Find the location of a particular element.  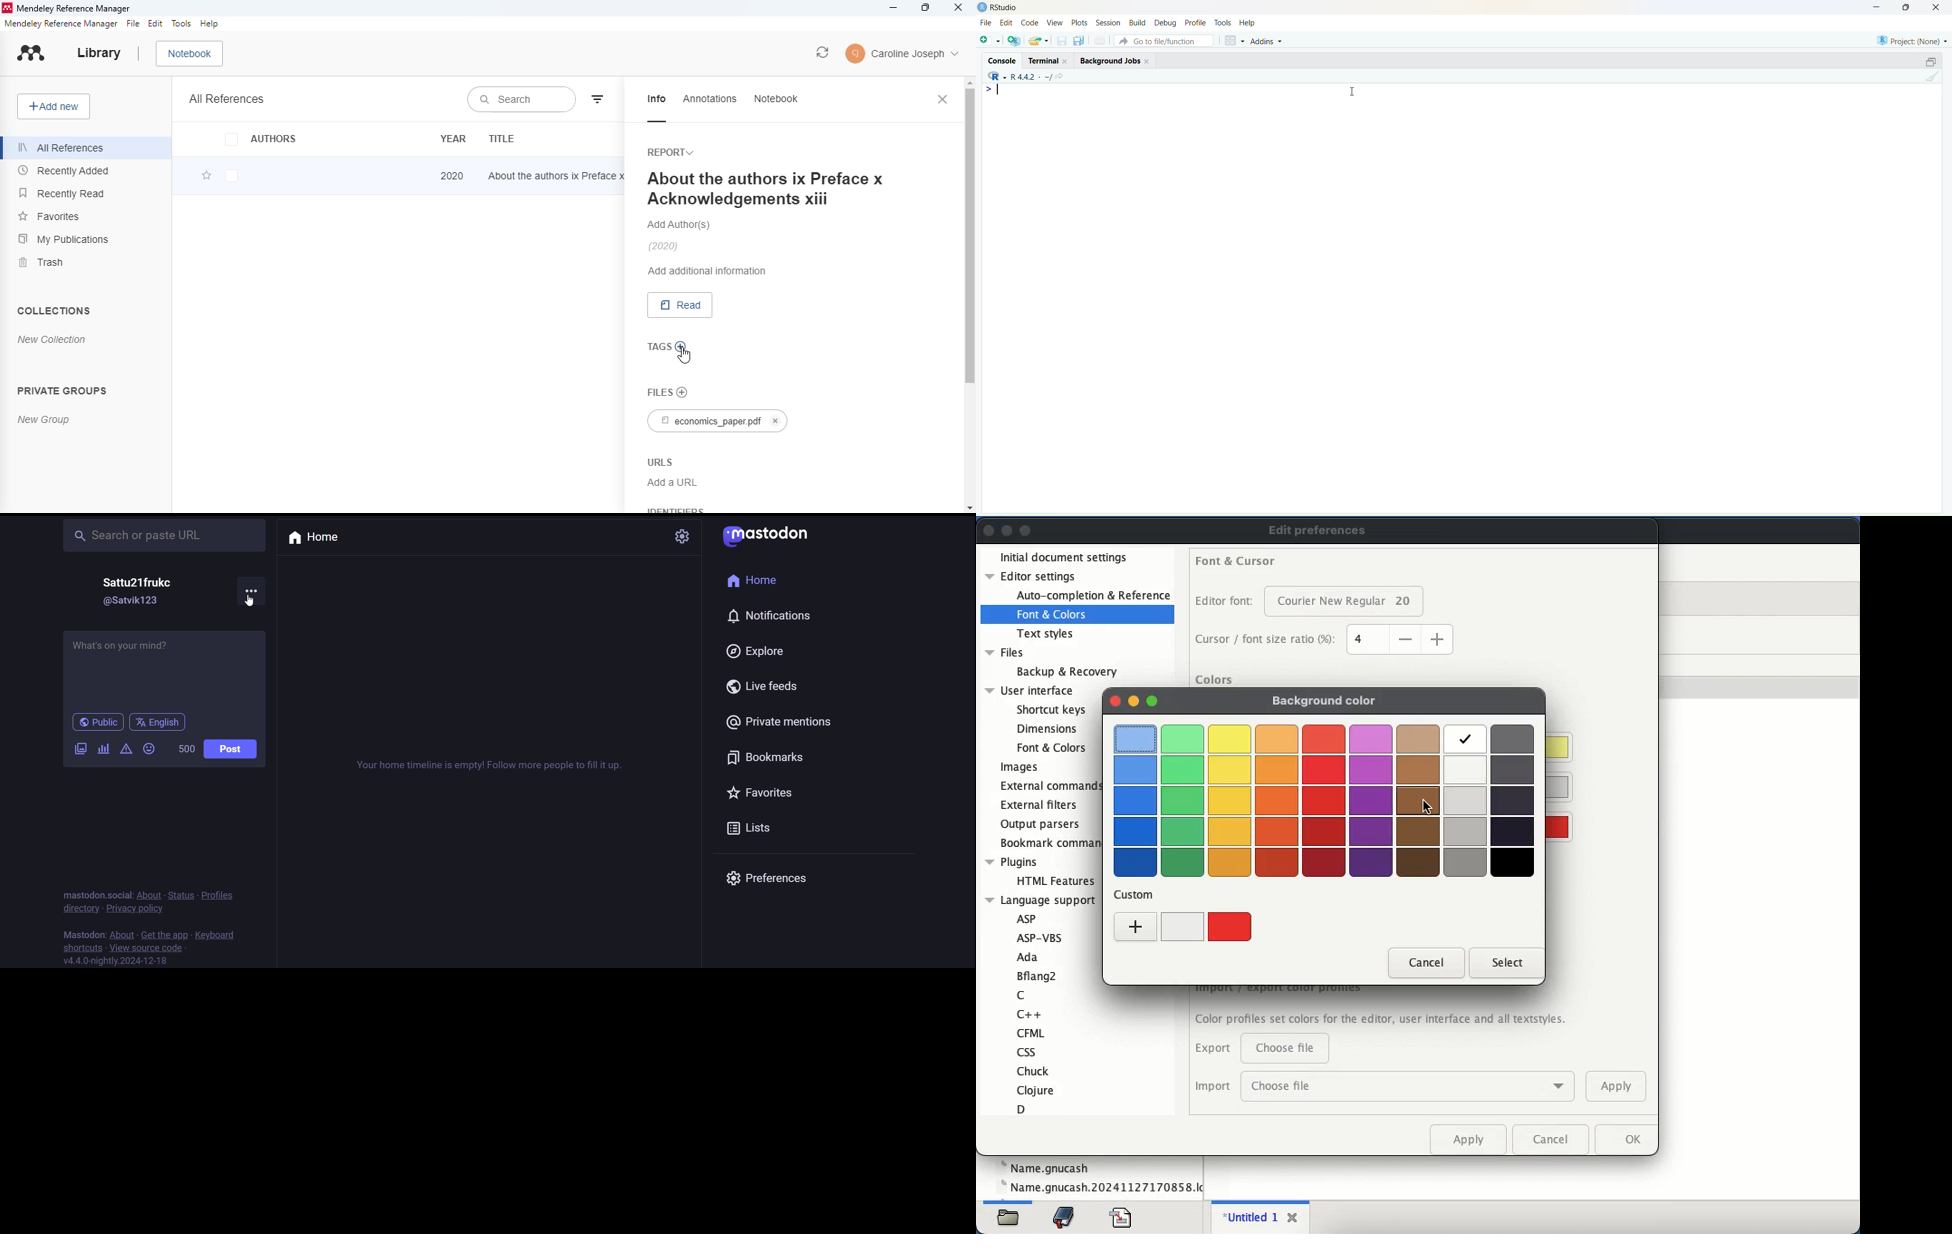

recently read is located at coordinates (61, 193).